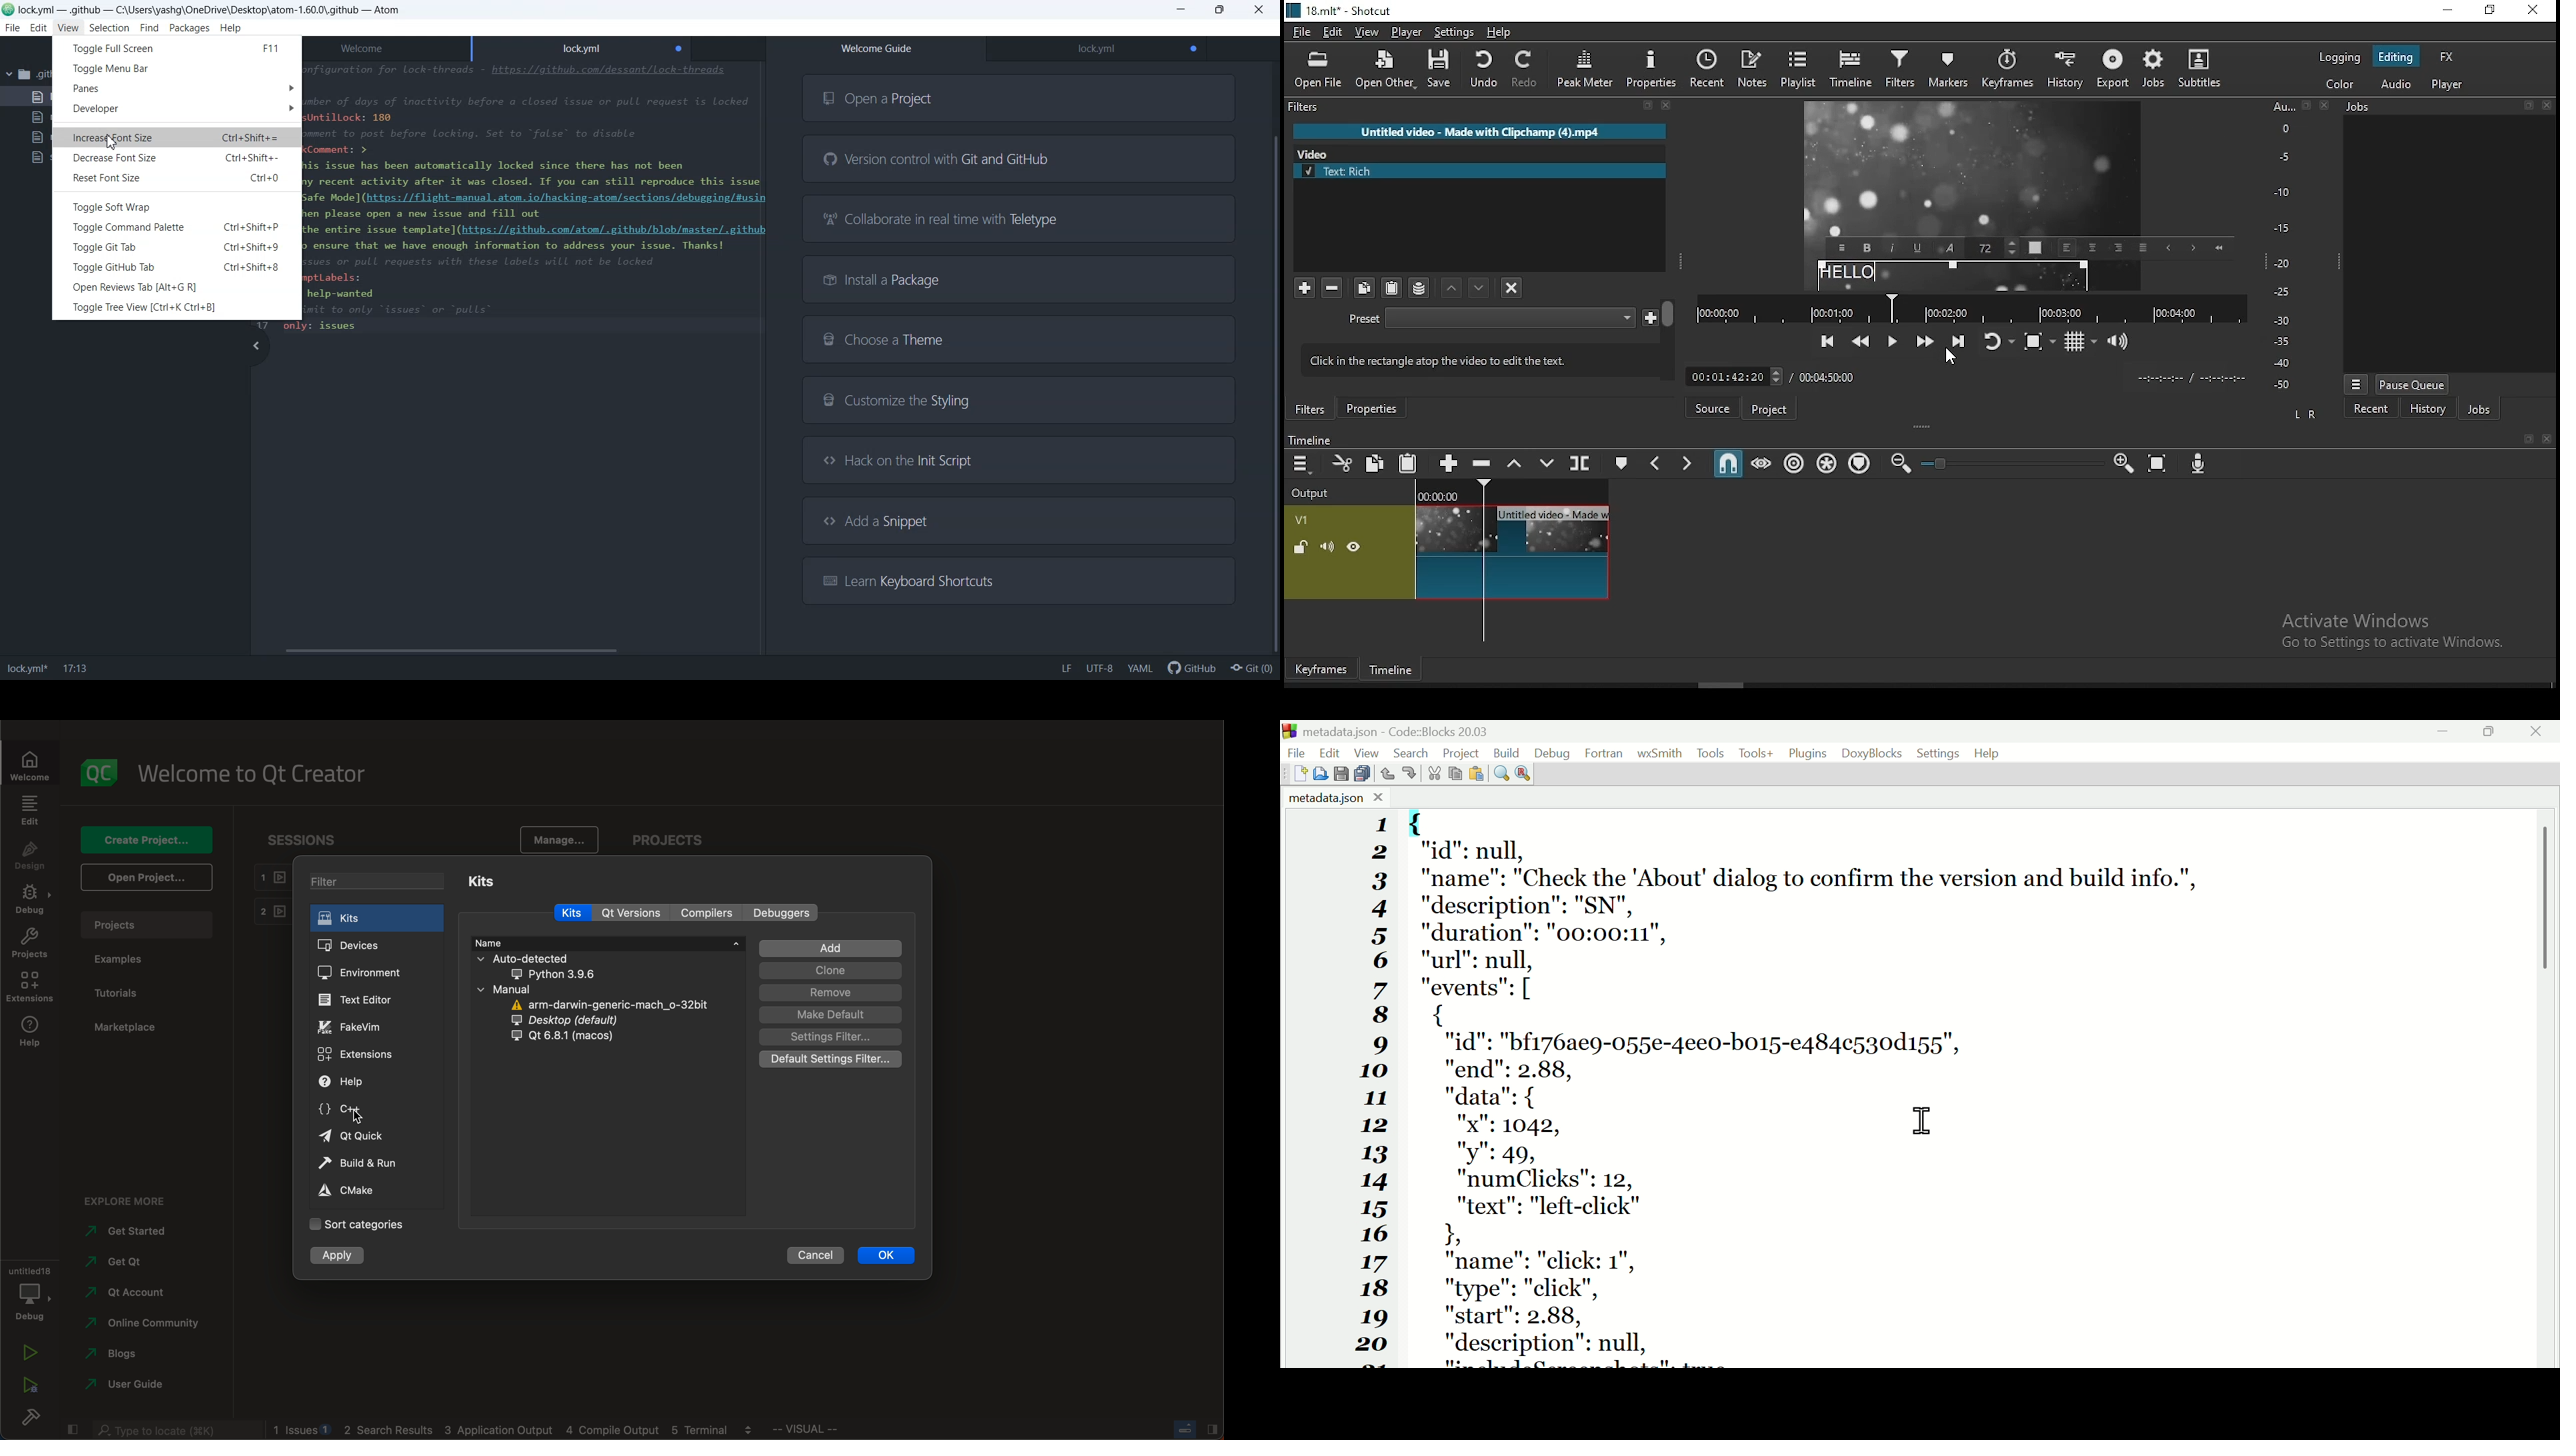  What do you see at coordinates (2546, 439) in the screenshot?
I see `Close` at bounding box center [2546, 439].